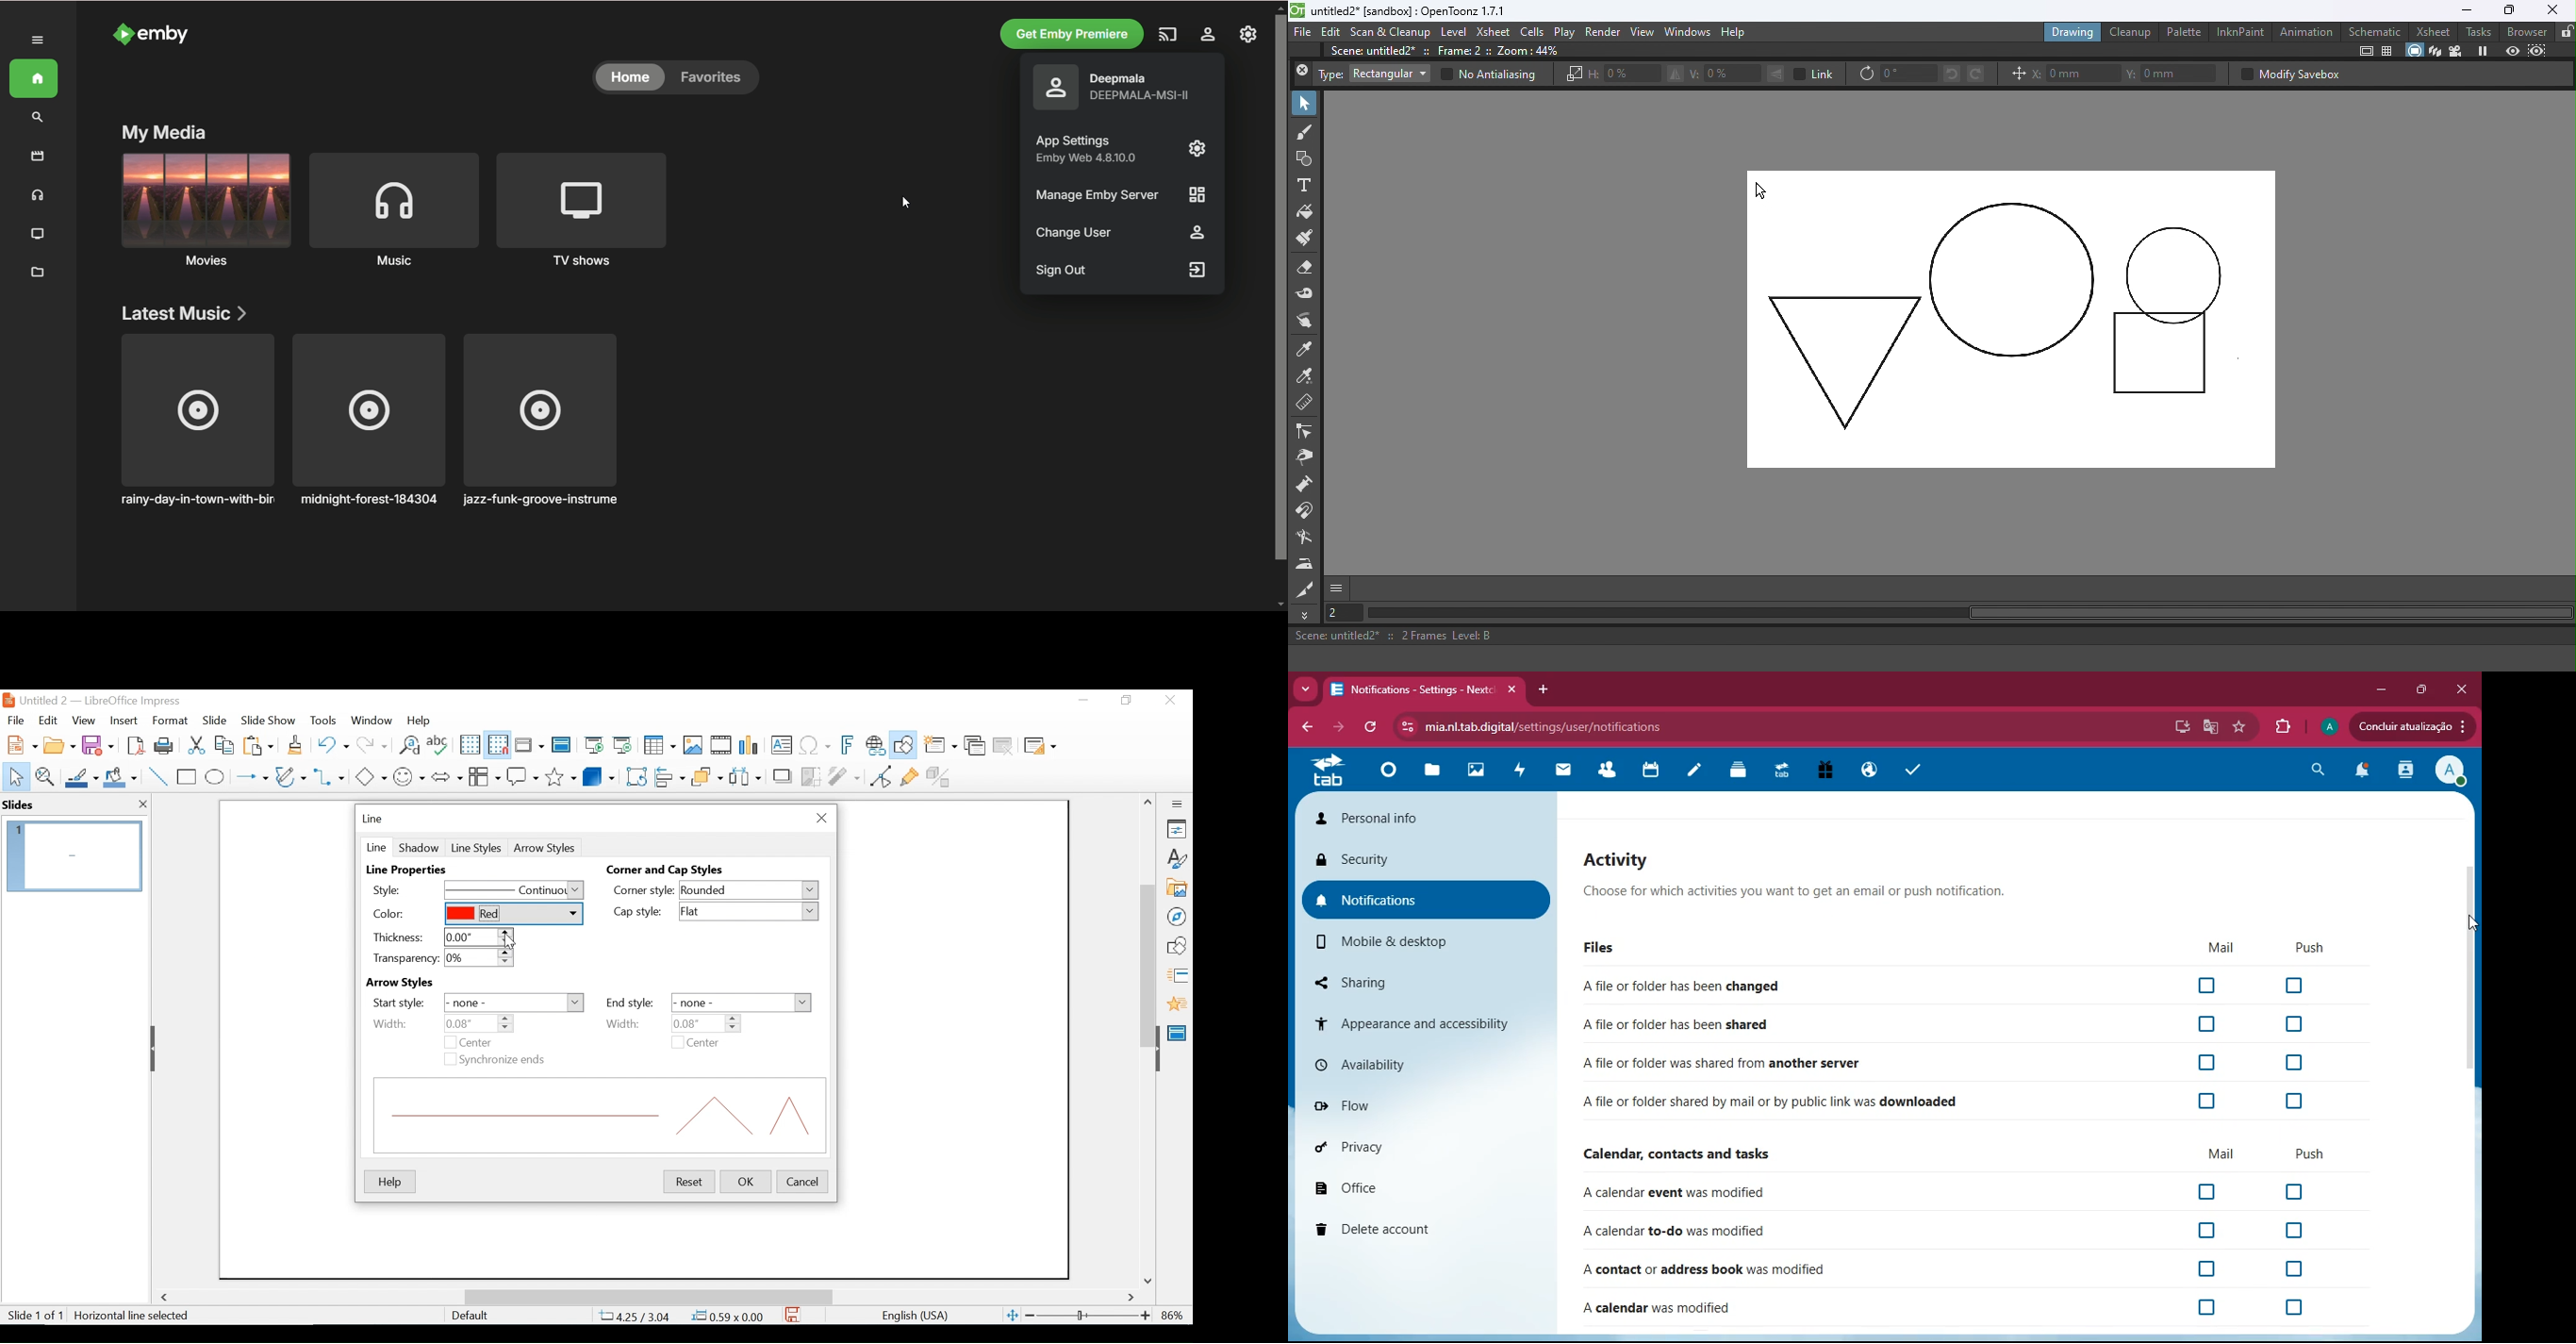  I want to click on google translate, so click(2210, 728).